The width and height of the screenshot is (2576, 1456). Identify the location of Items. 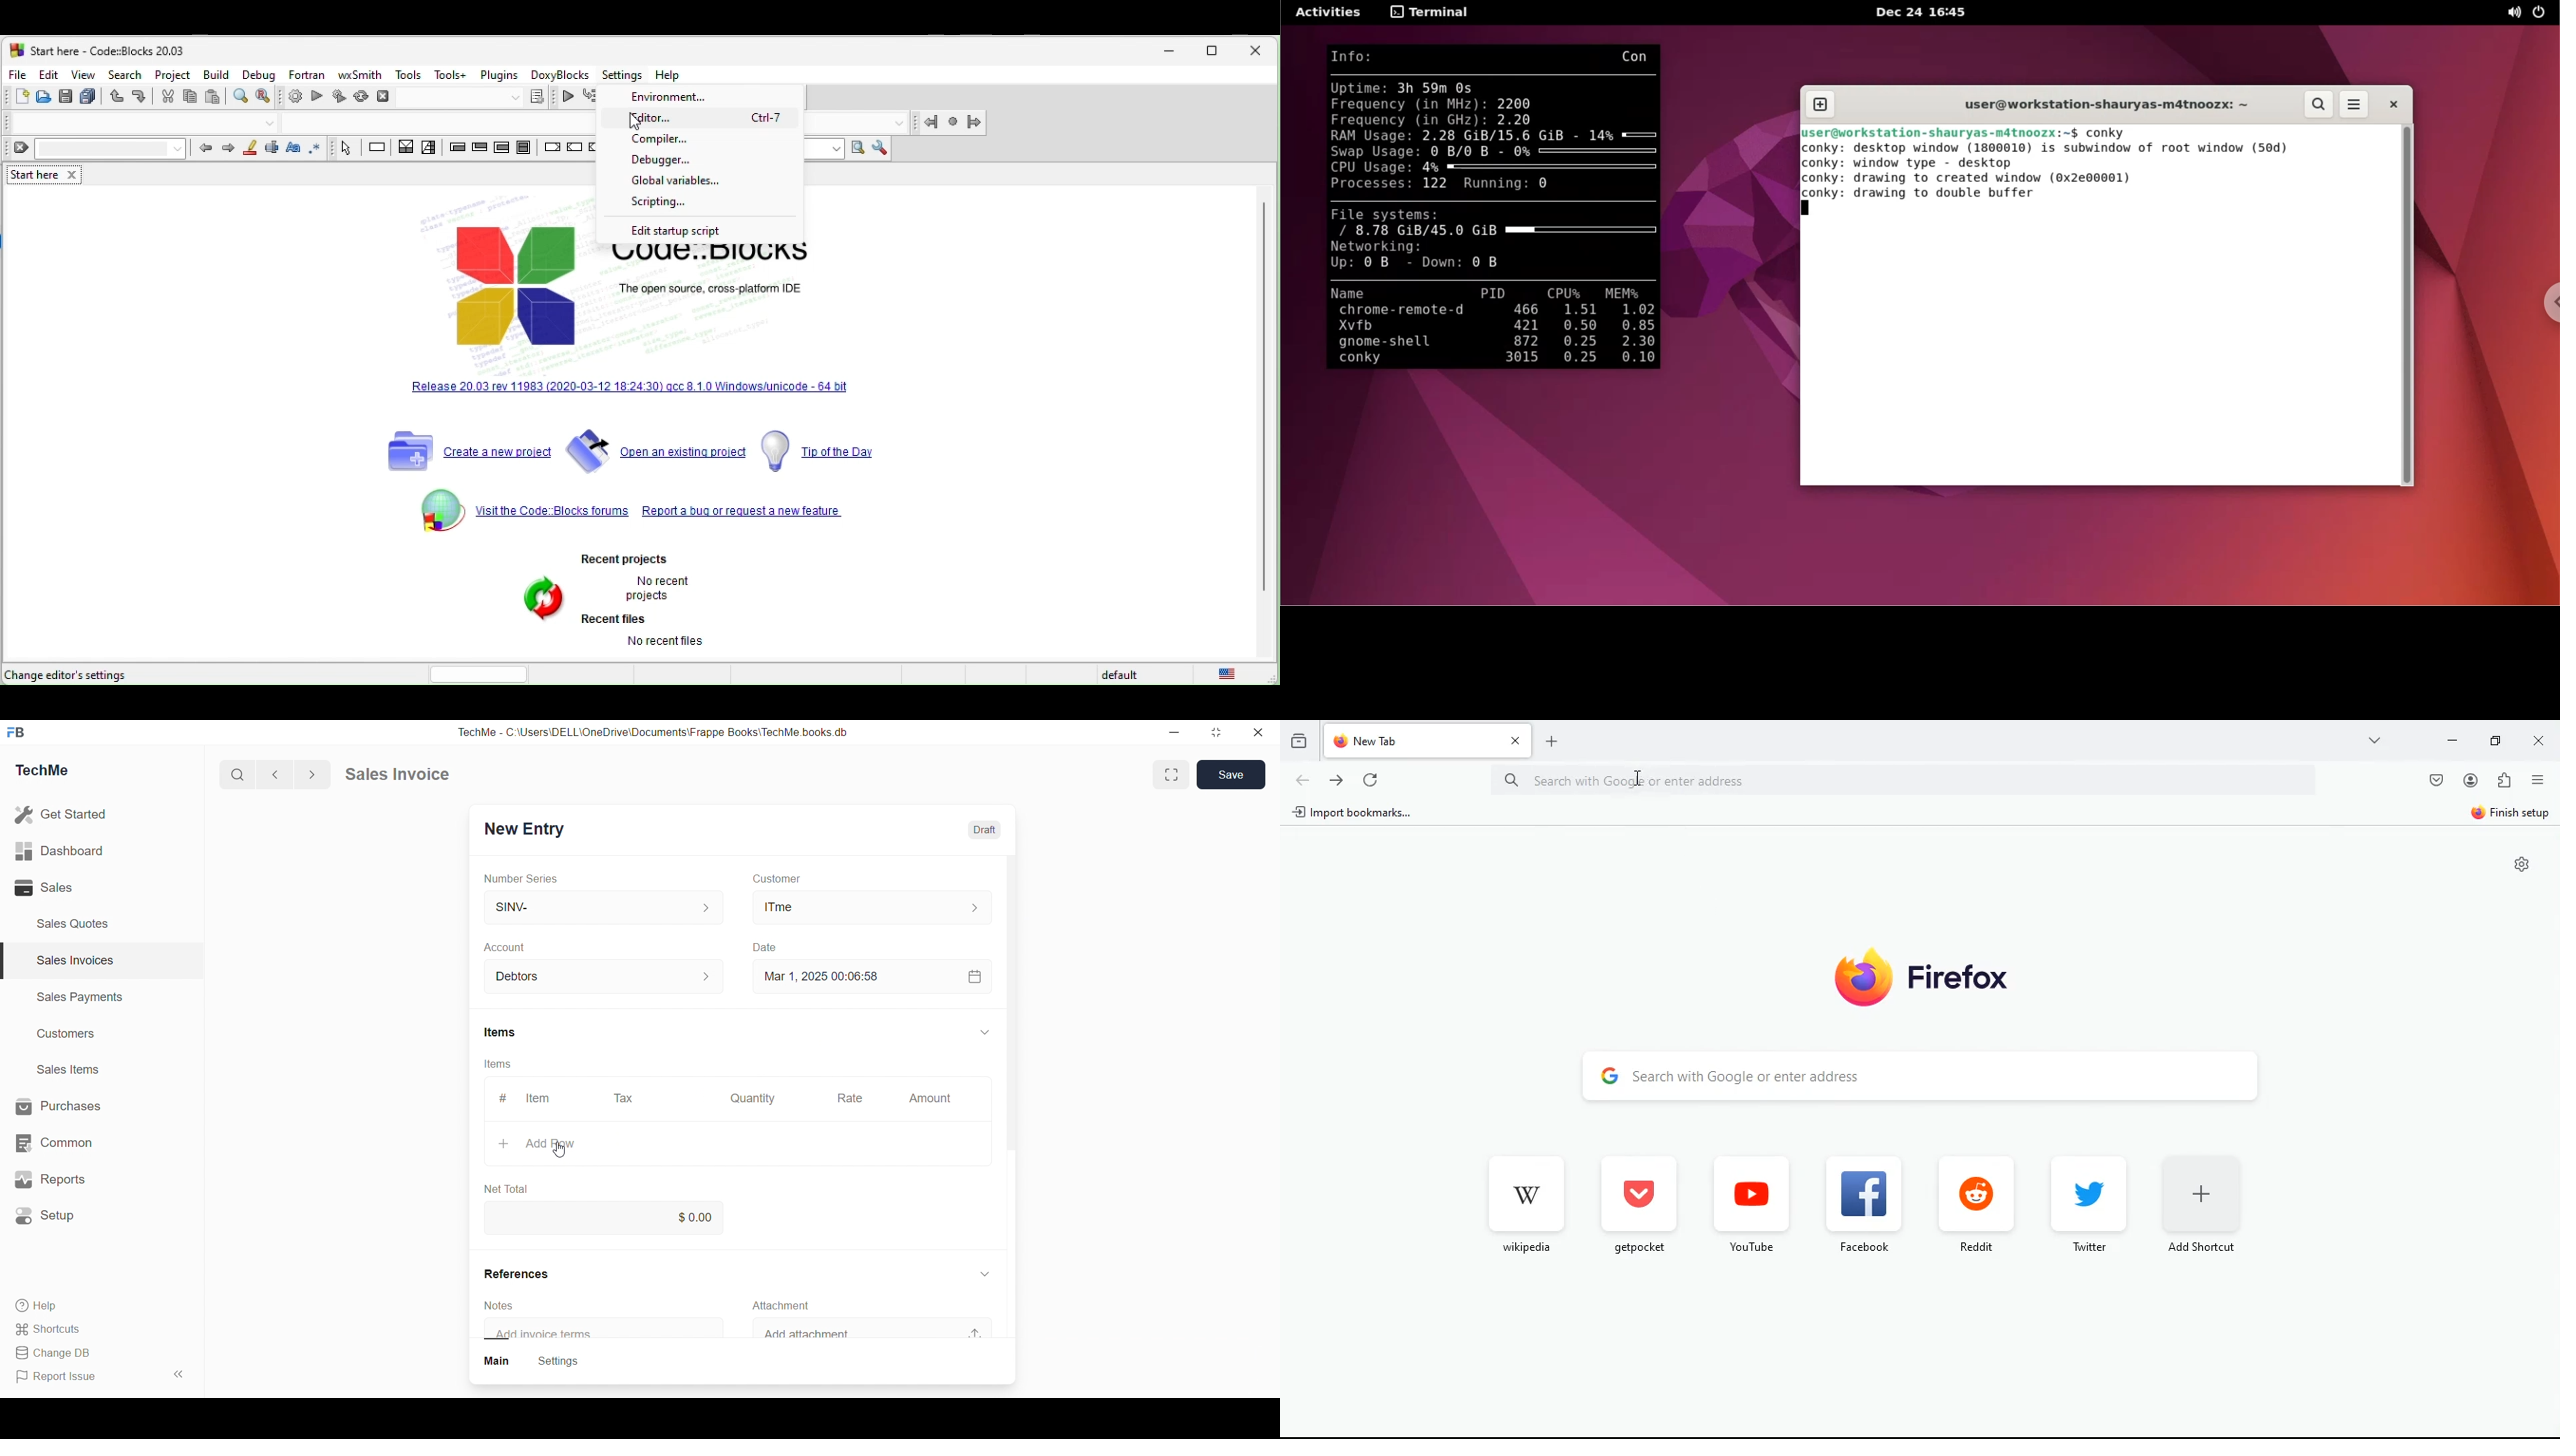
(499, 1064).